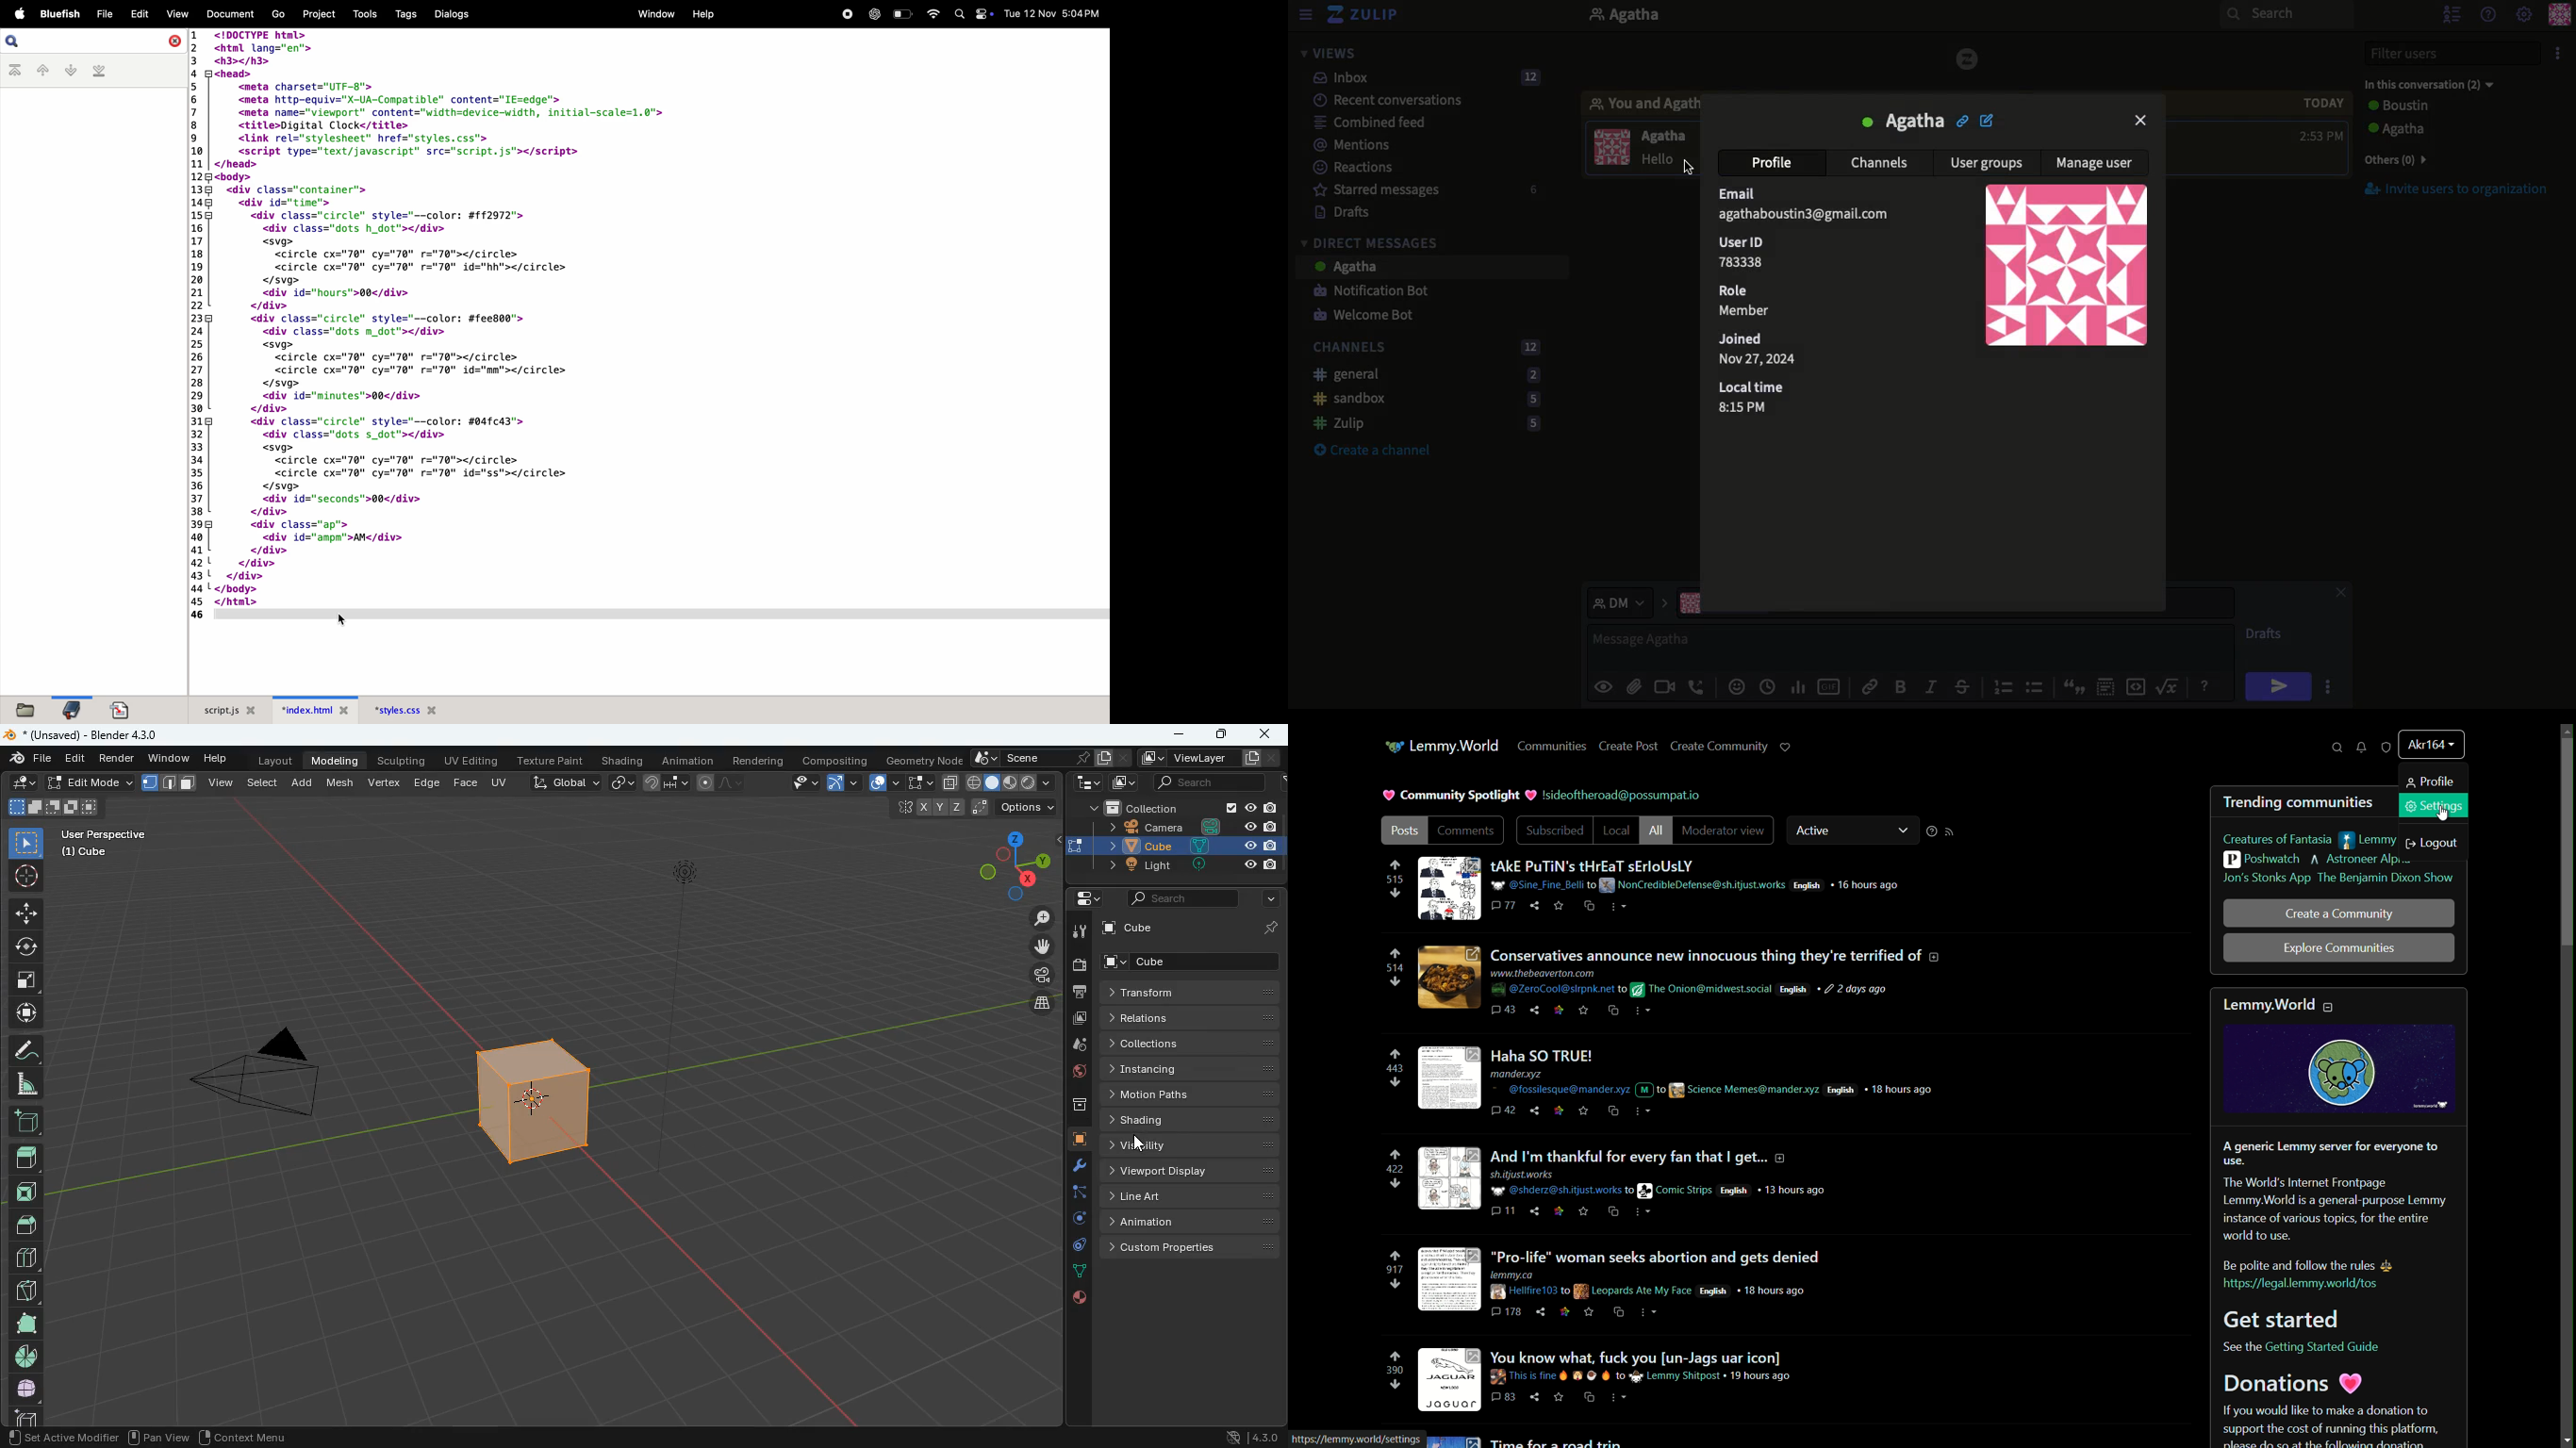  What do you see at coordinates (2076, 686) in the screenshot?
I see `Quote` at bounding box center [2076, 686].